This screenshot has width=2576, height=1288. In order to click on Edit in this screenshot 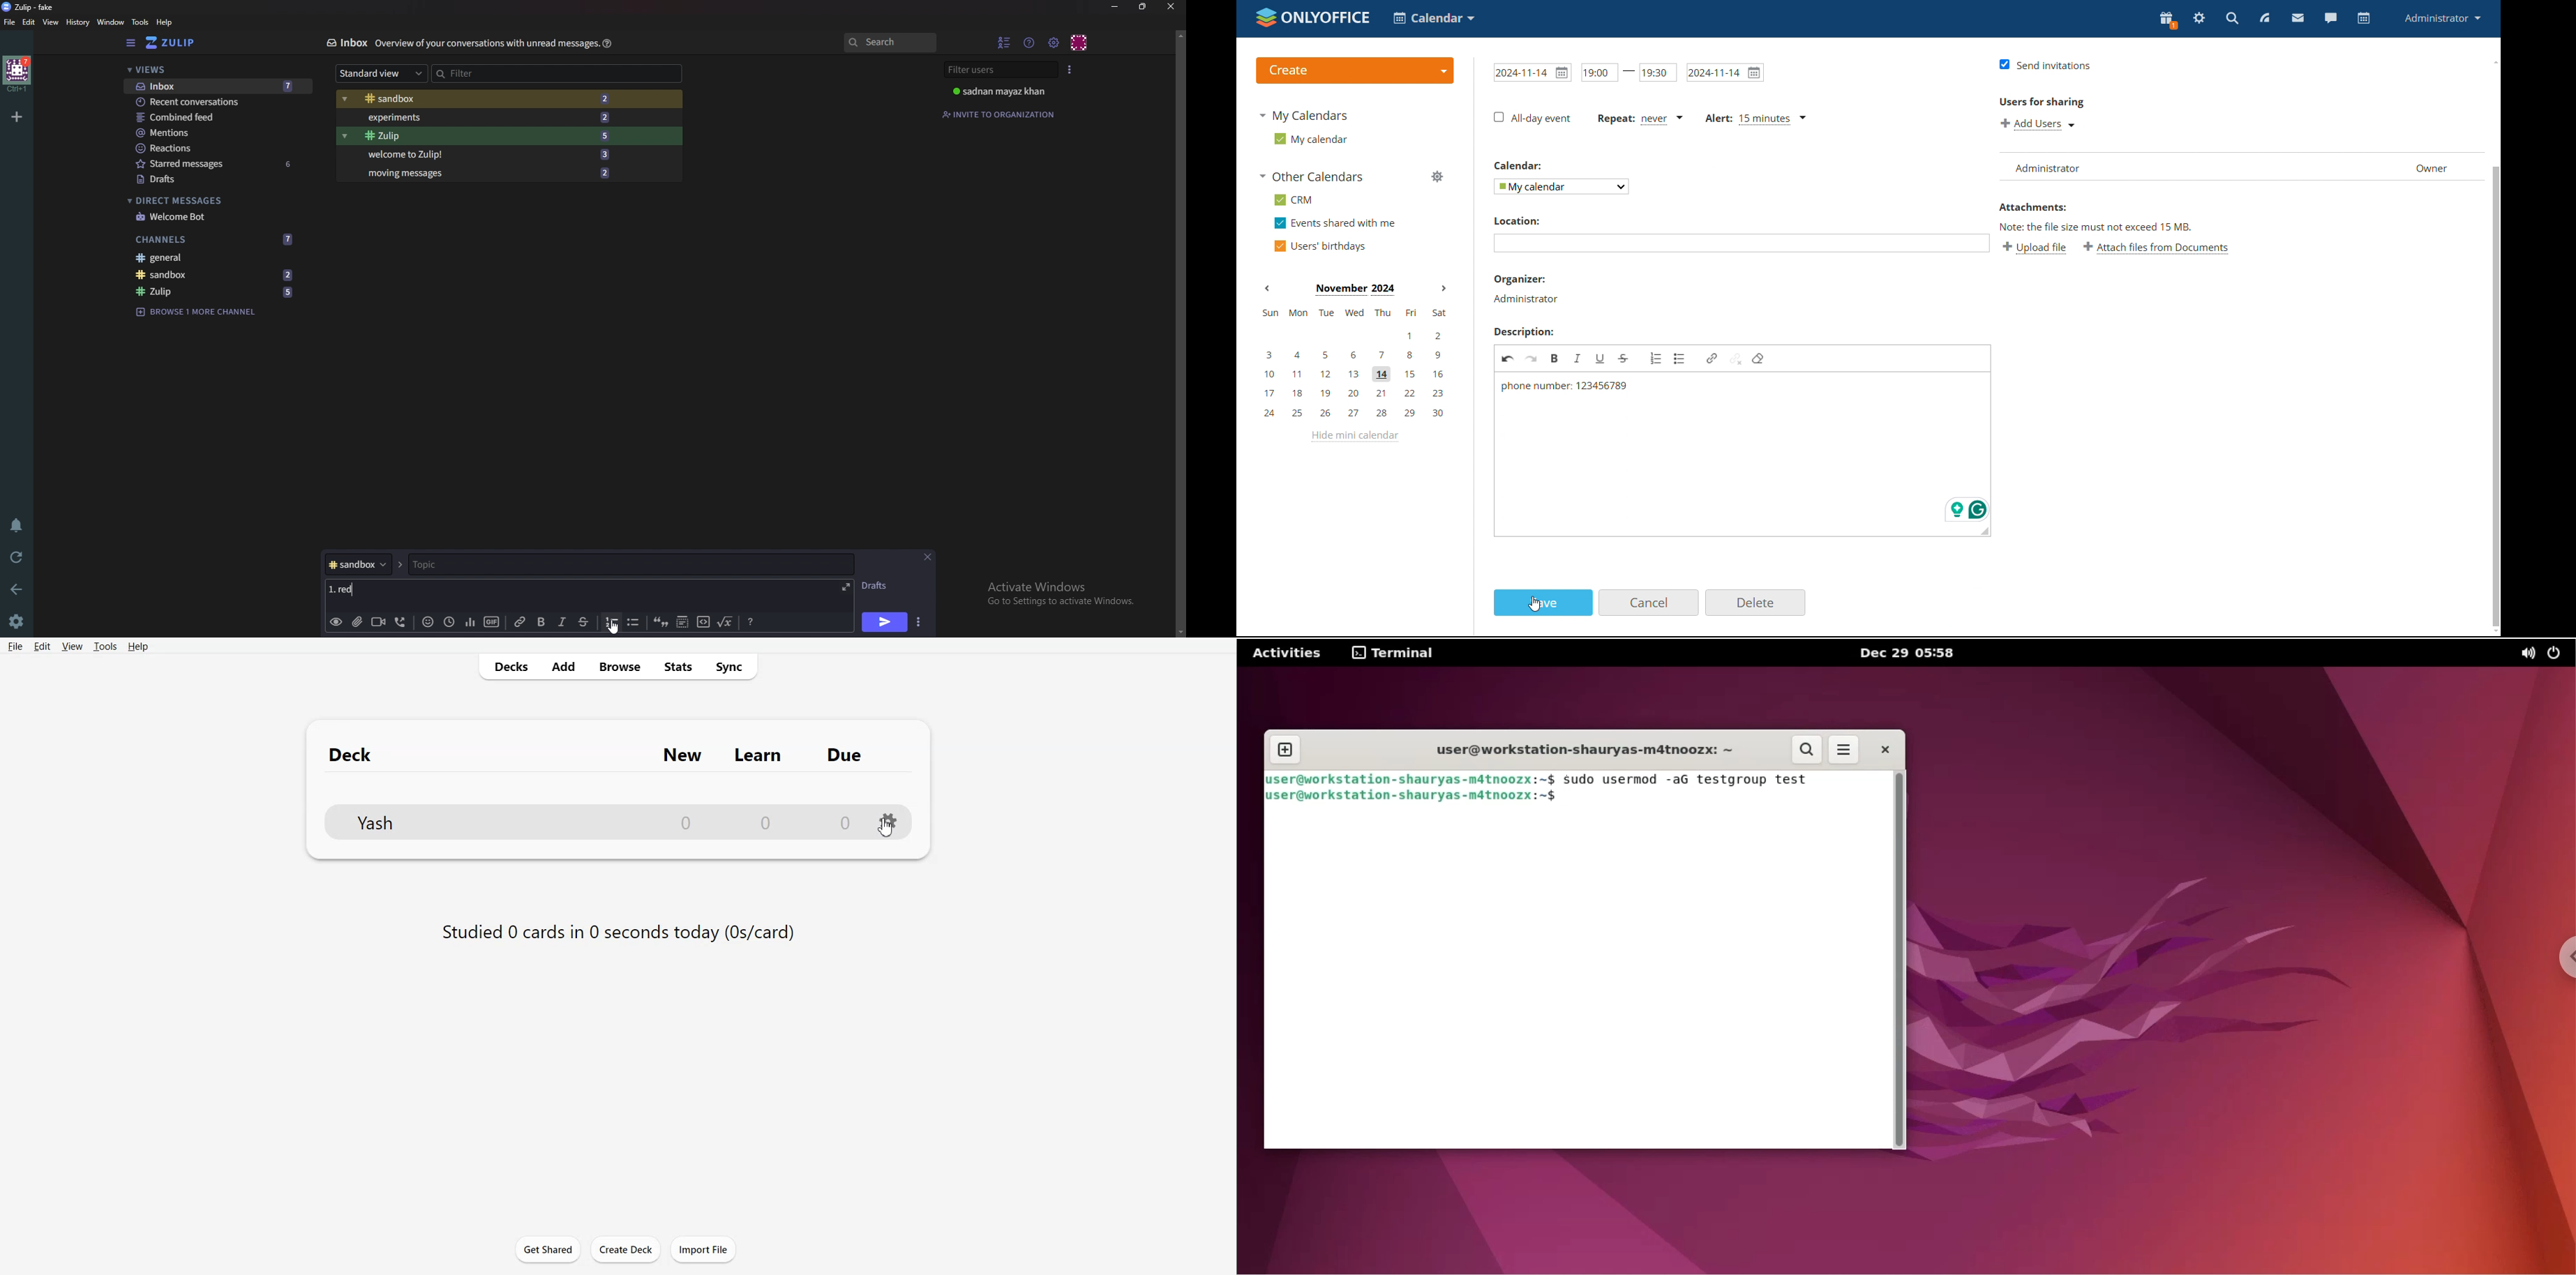, I will do `click(30, 22)`.